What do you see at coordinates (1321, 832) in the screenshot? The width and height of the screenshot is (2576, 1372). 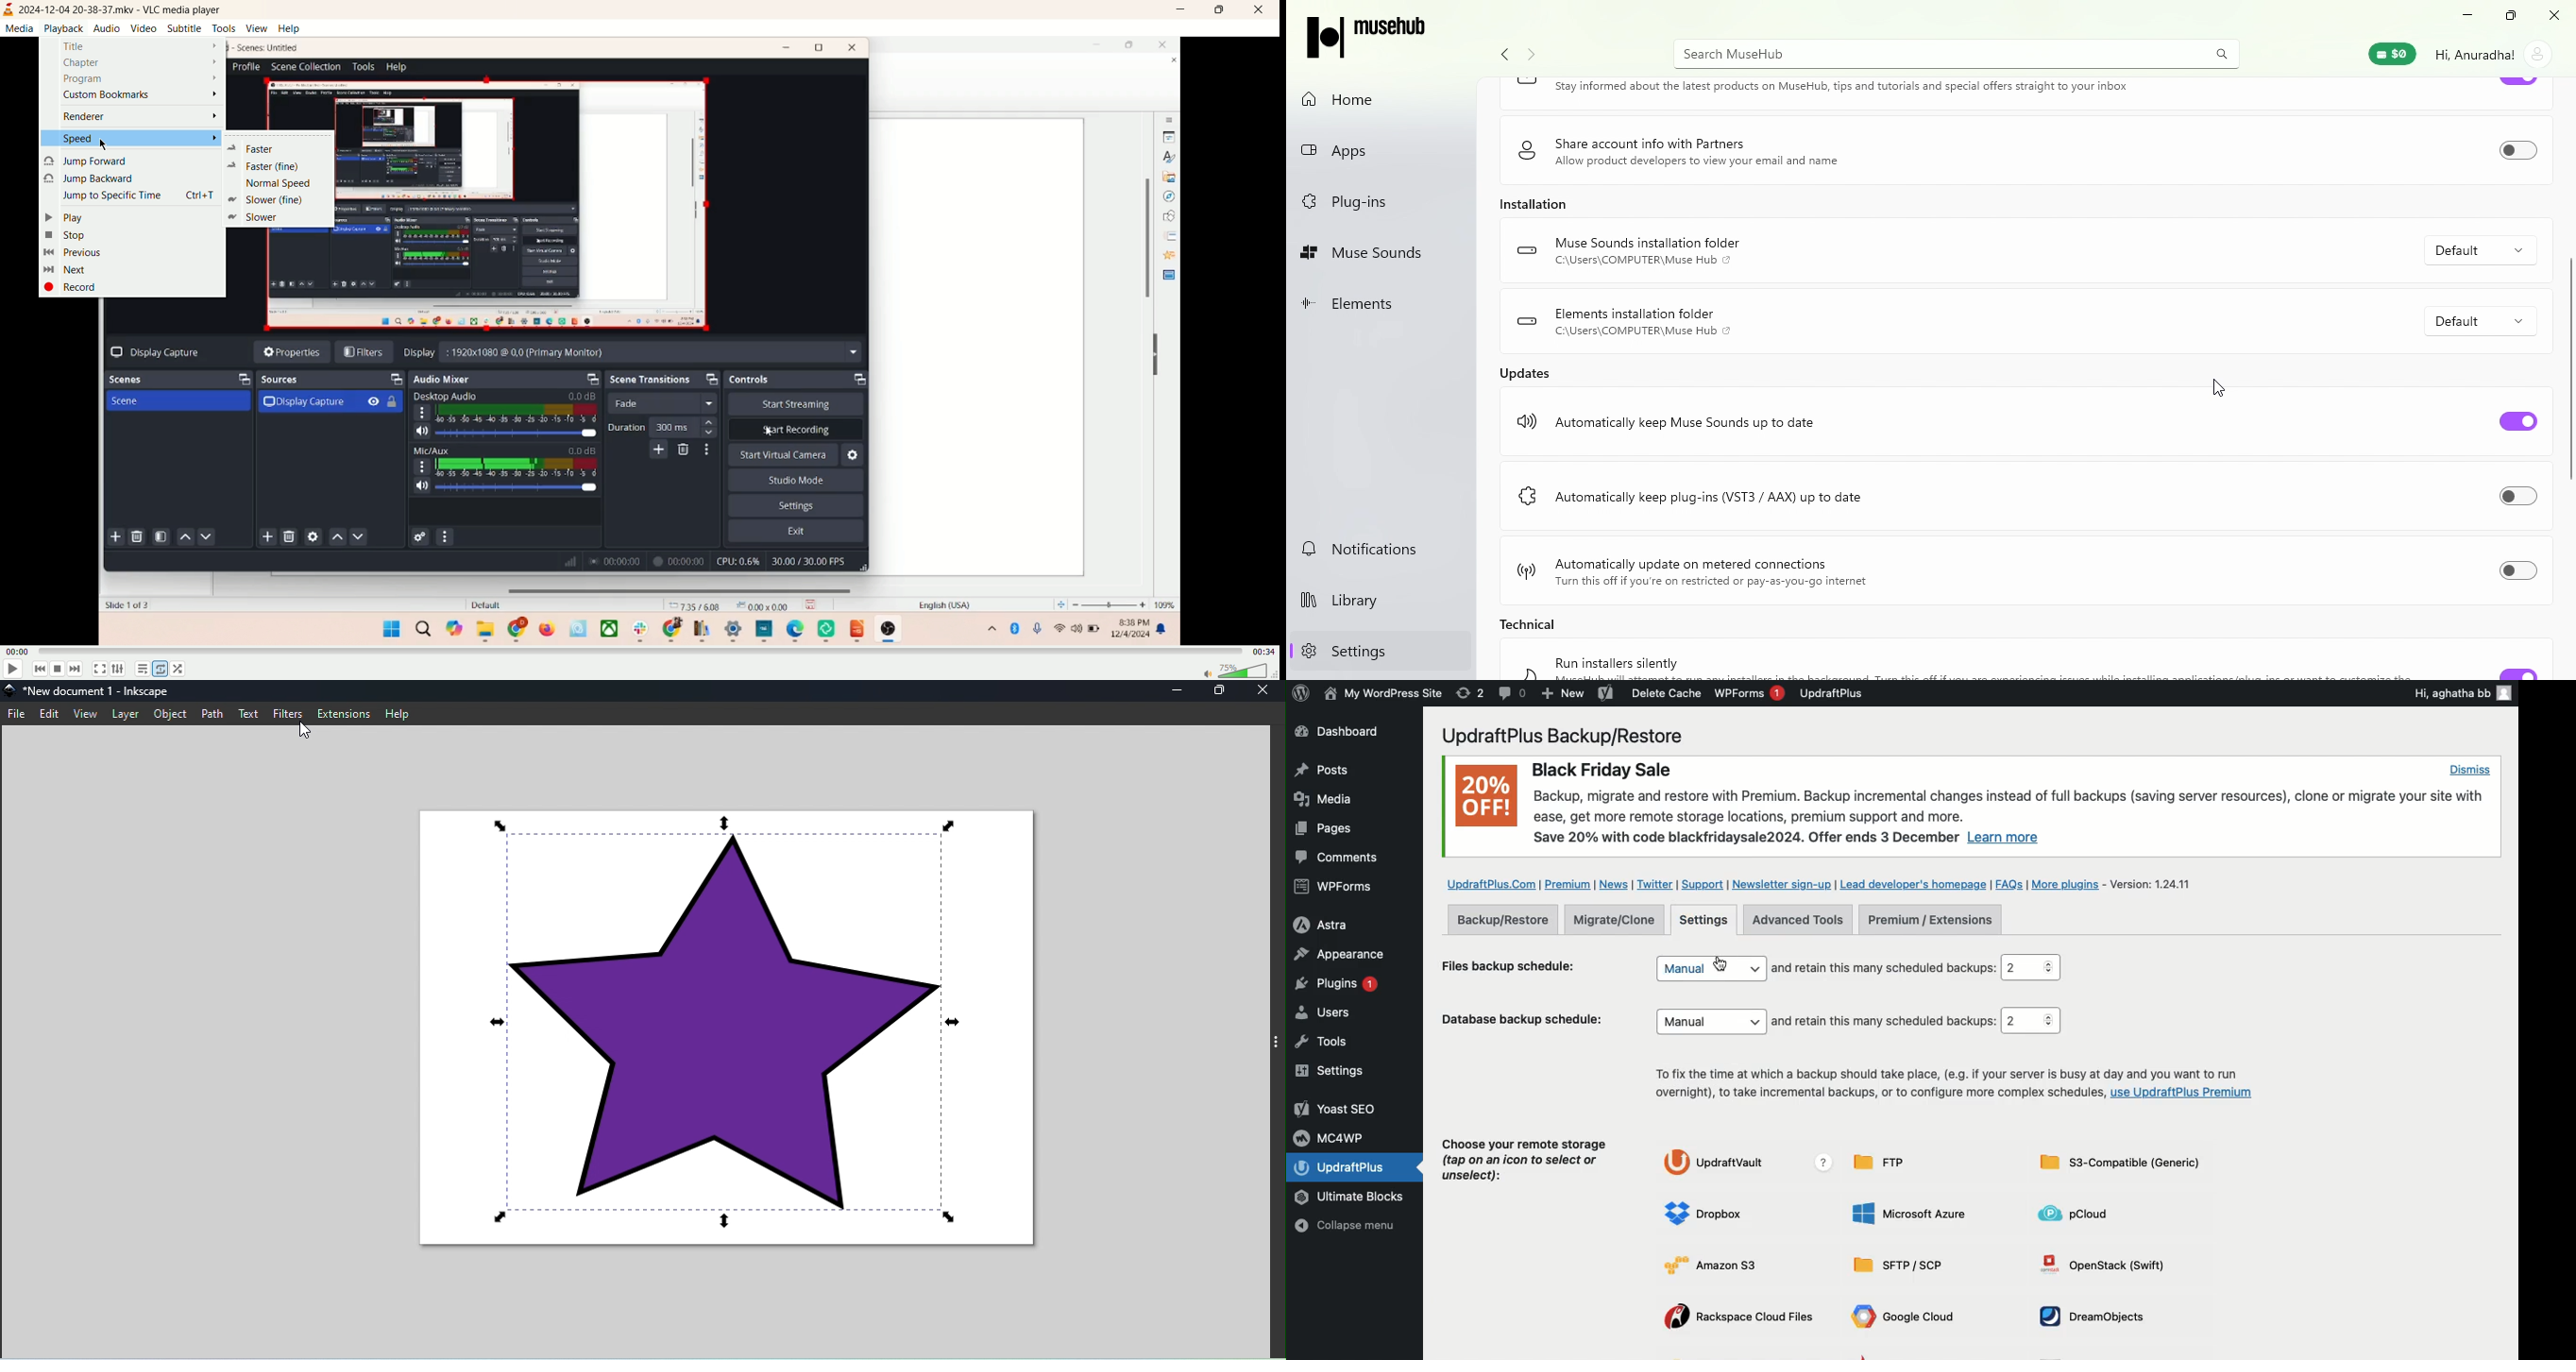 I see `Posts` at bounding box center [1321, 832].